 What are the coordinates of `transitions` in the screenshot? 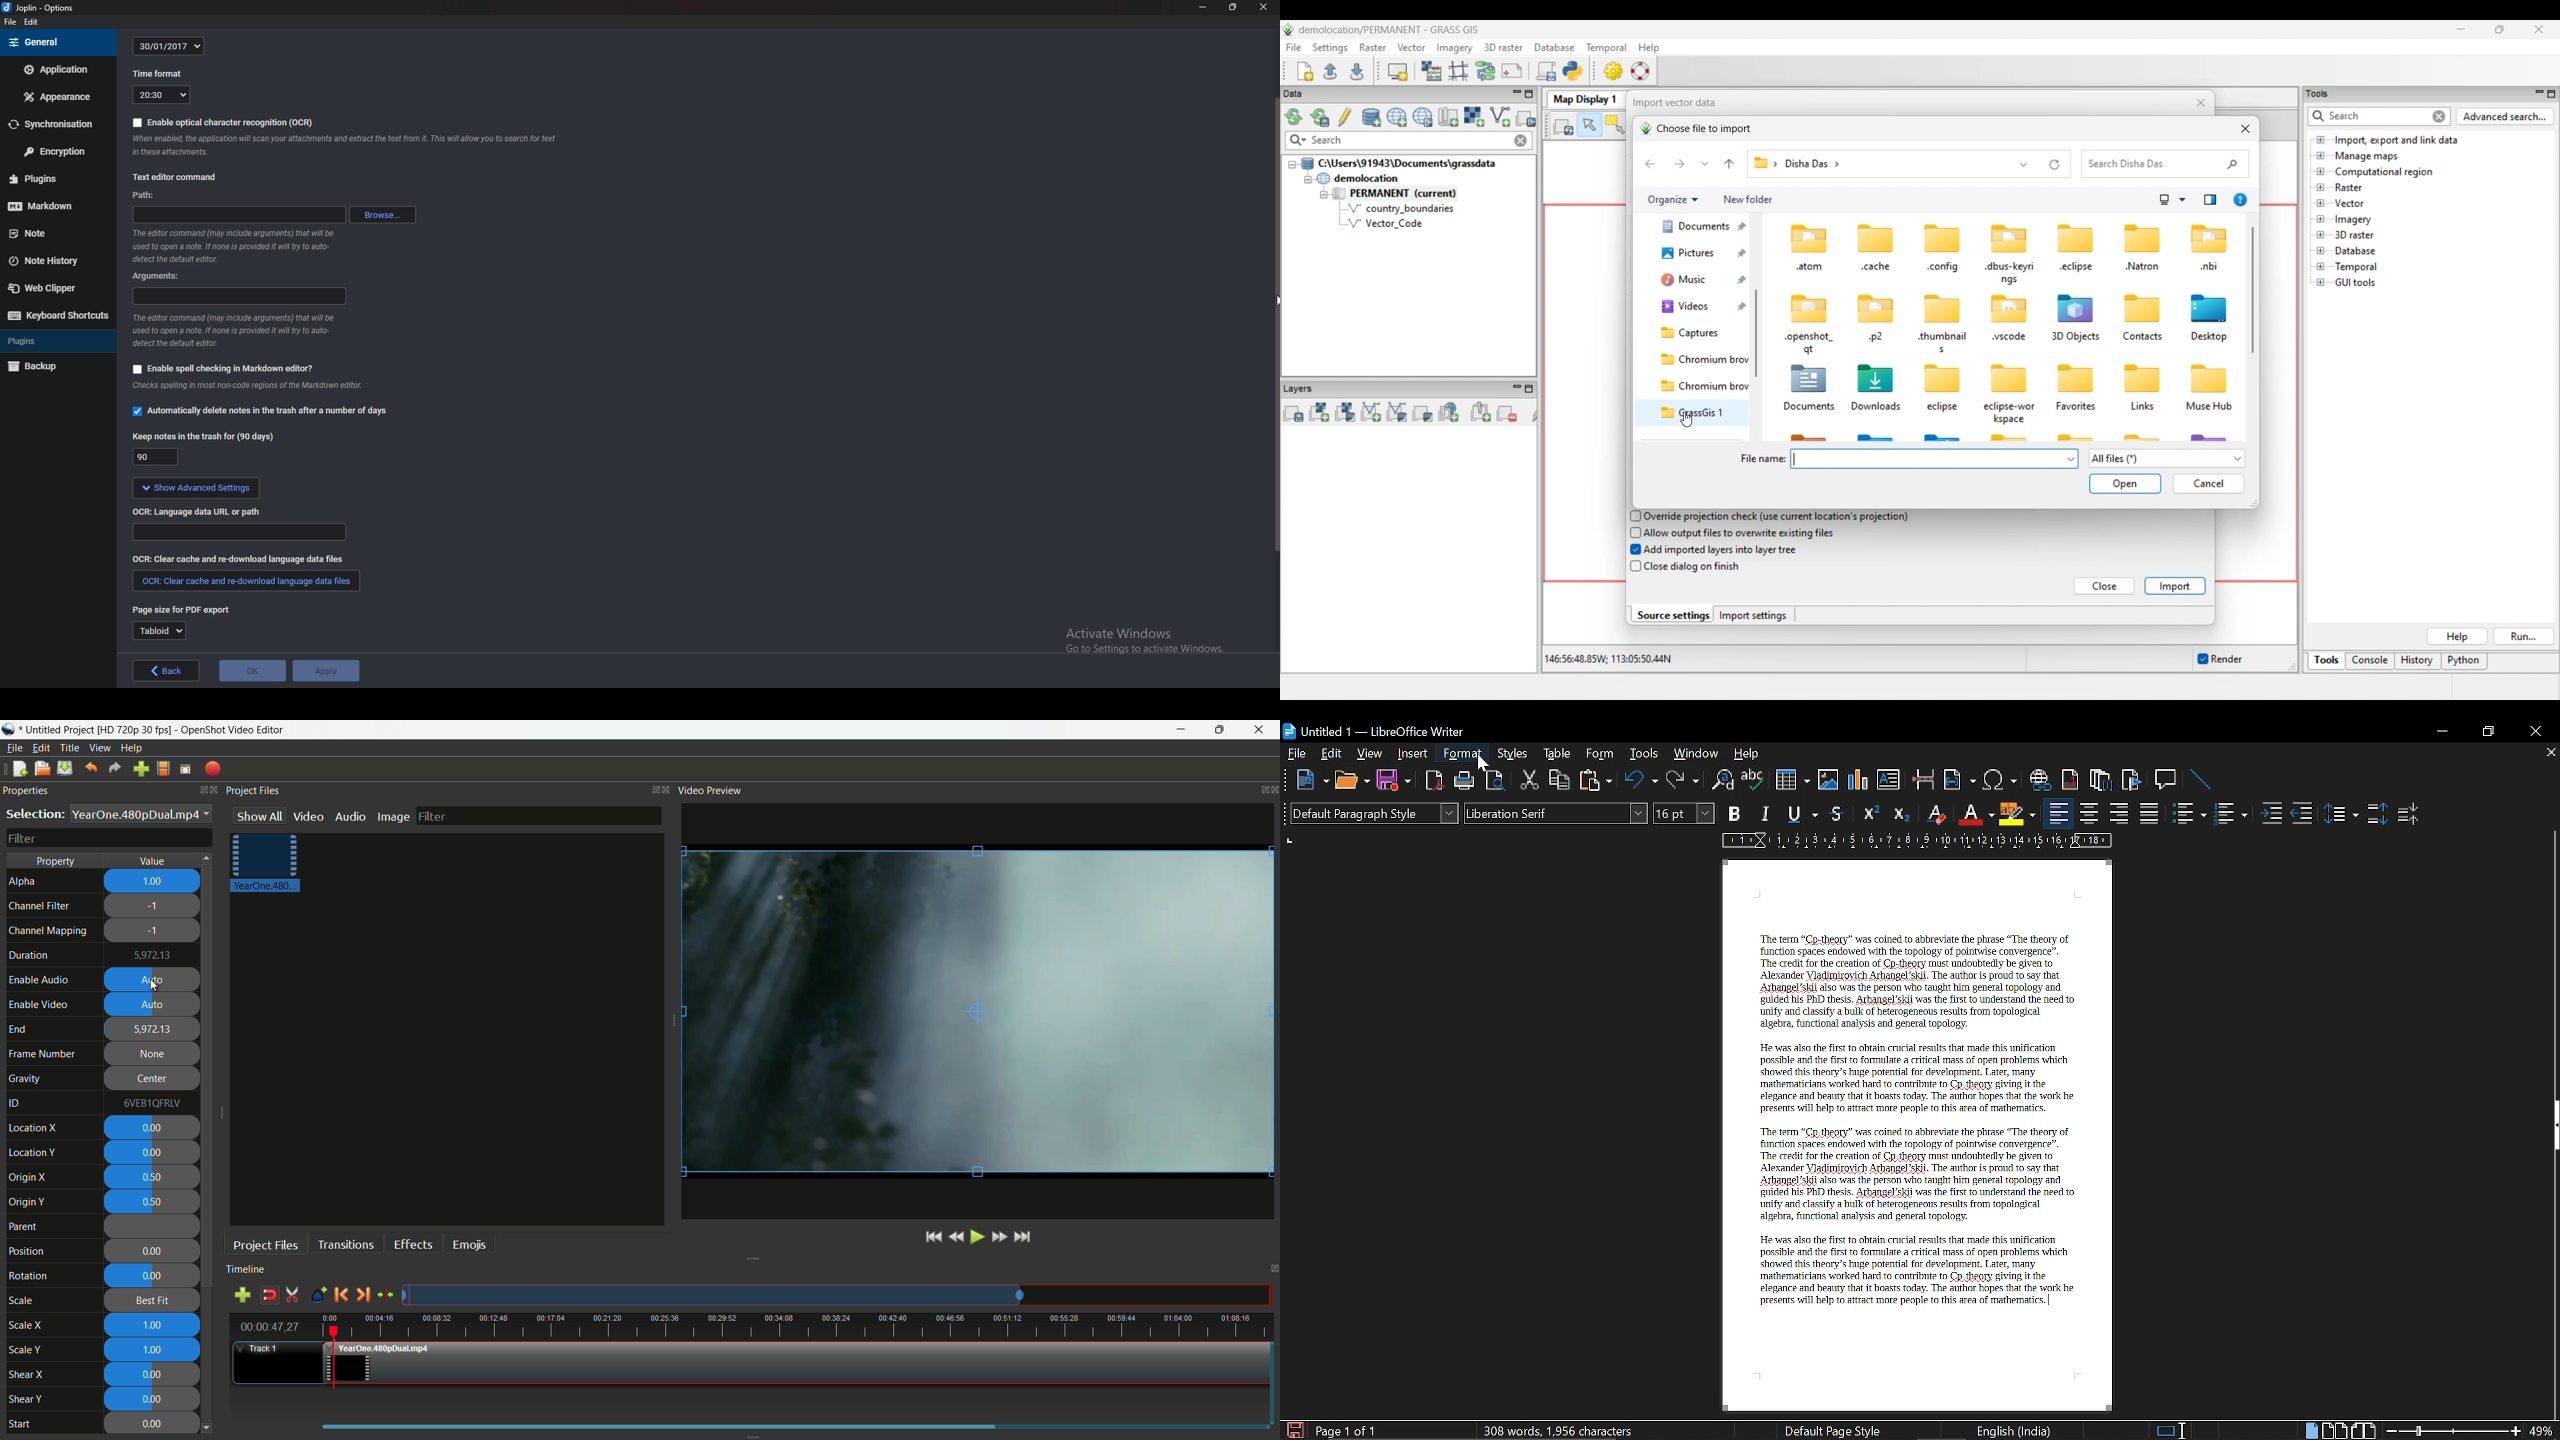 It's located at (343, 1243).